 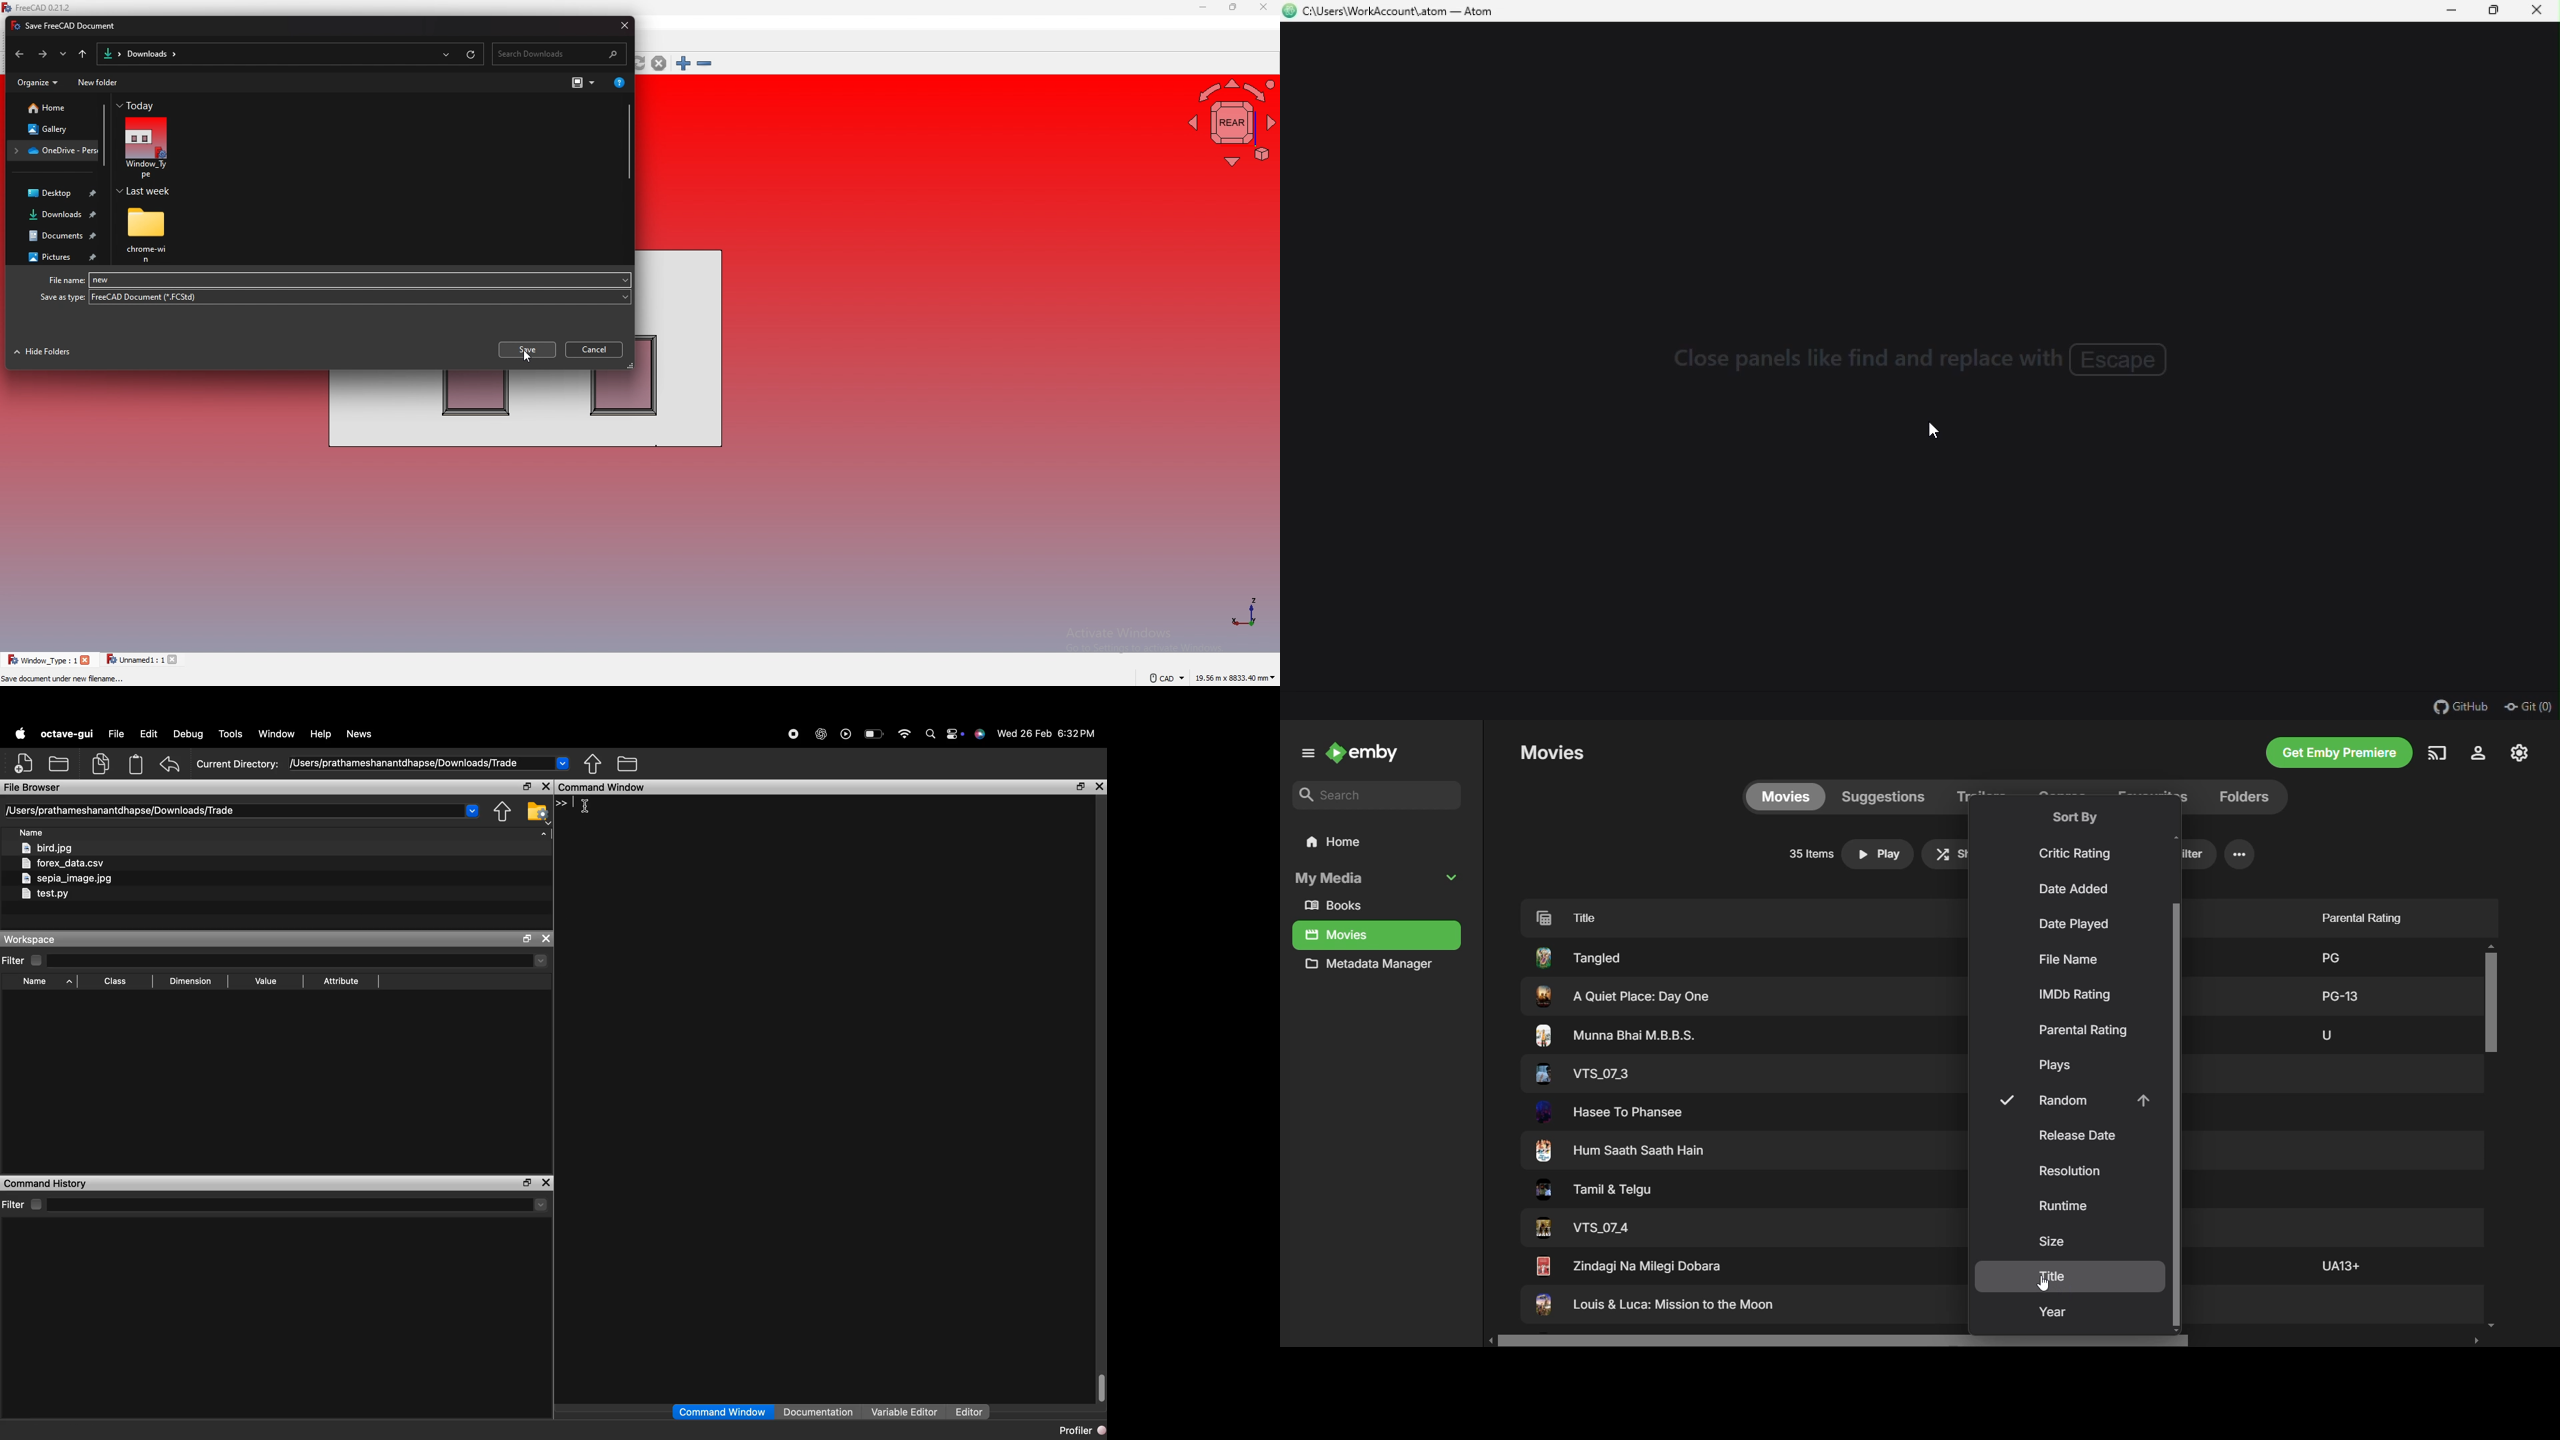 I want to click on news, so click(x=359, y=735).